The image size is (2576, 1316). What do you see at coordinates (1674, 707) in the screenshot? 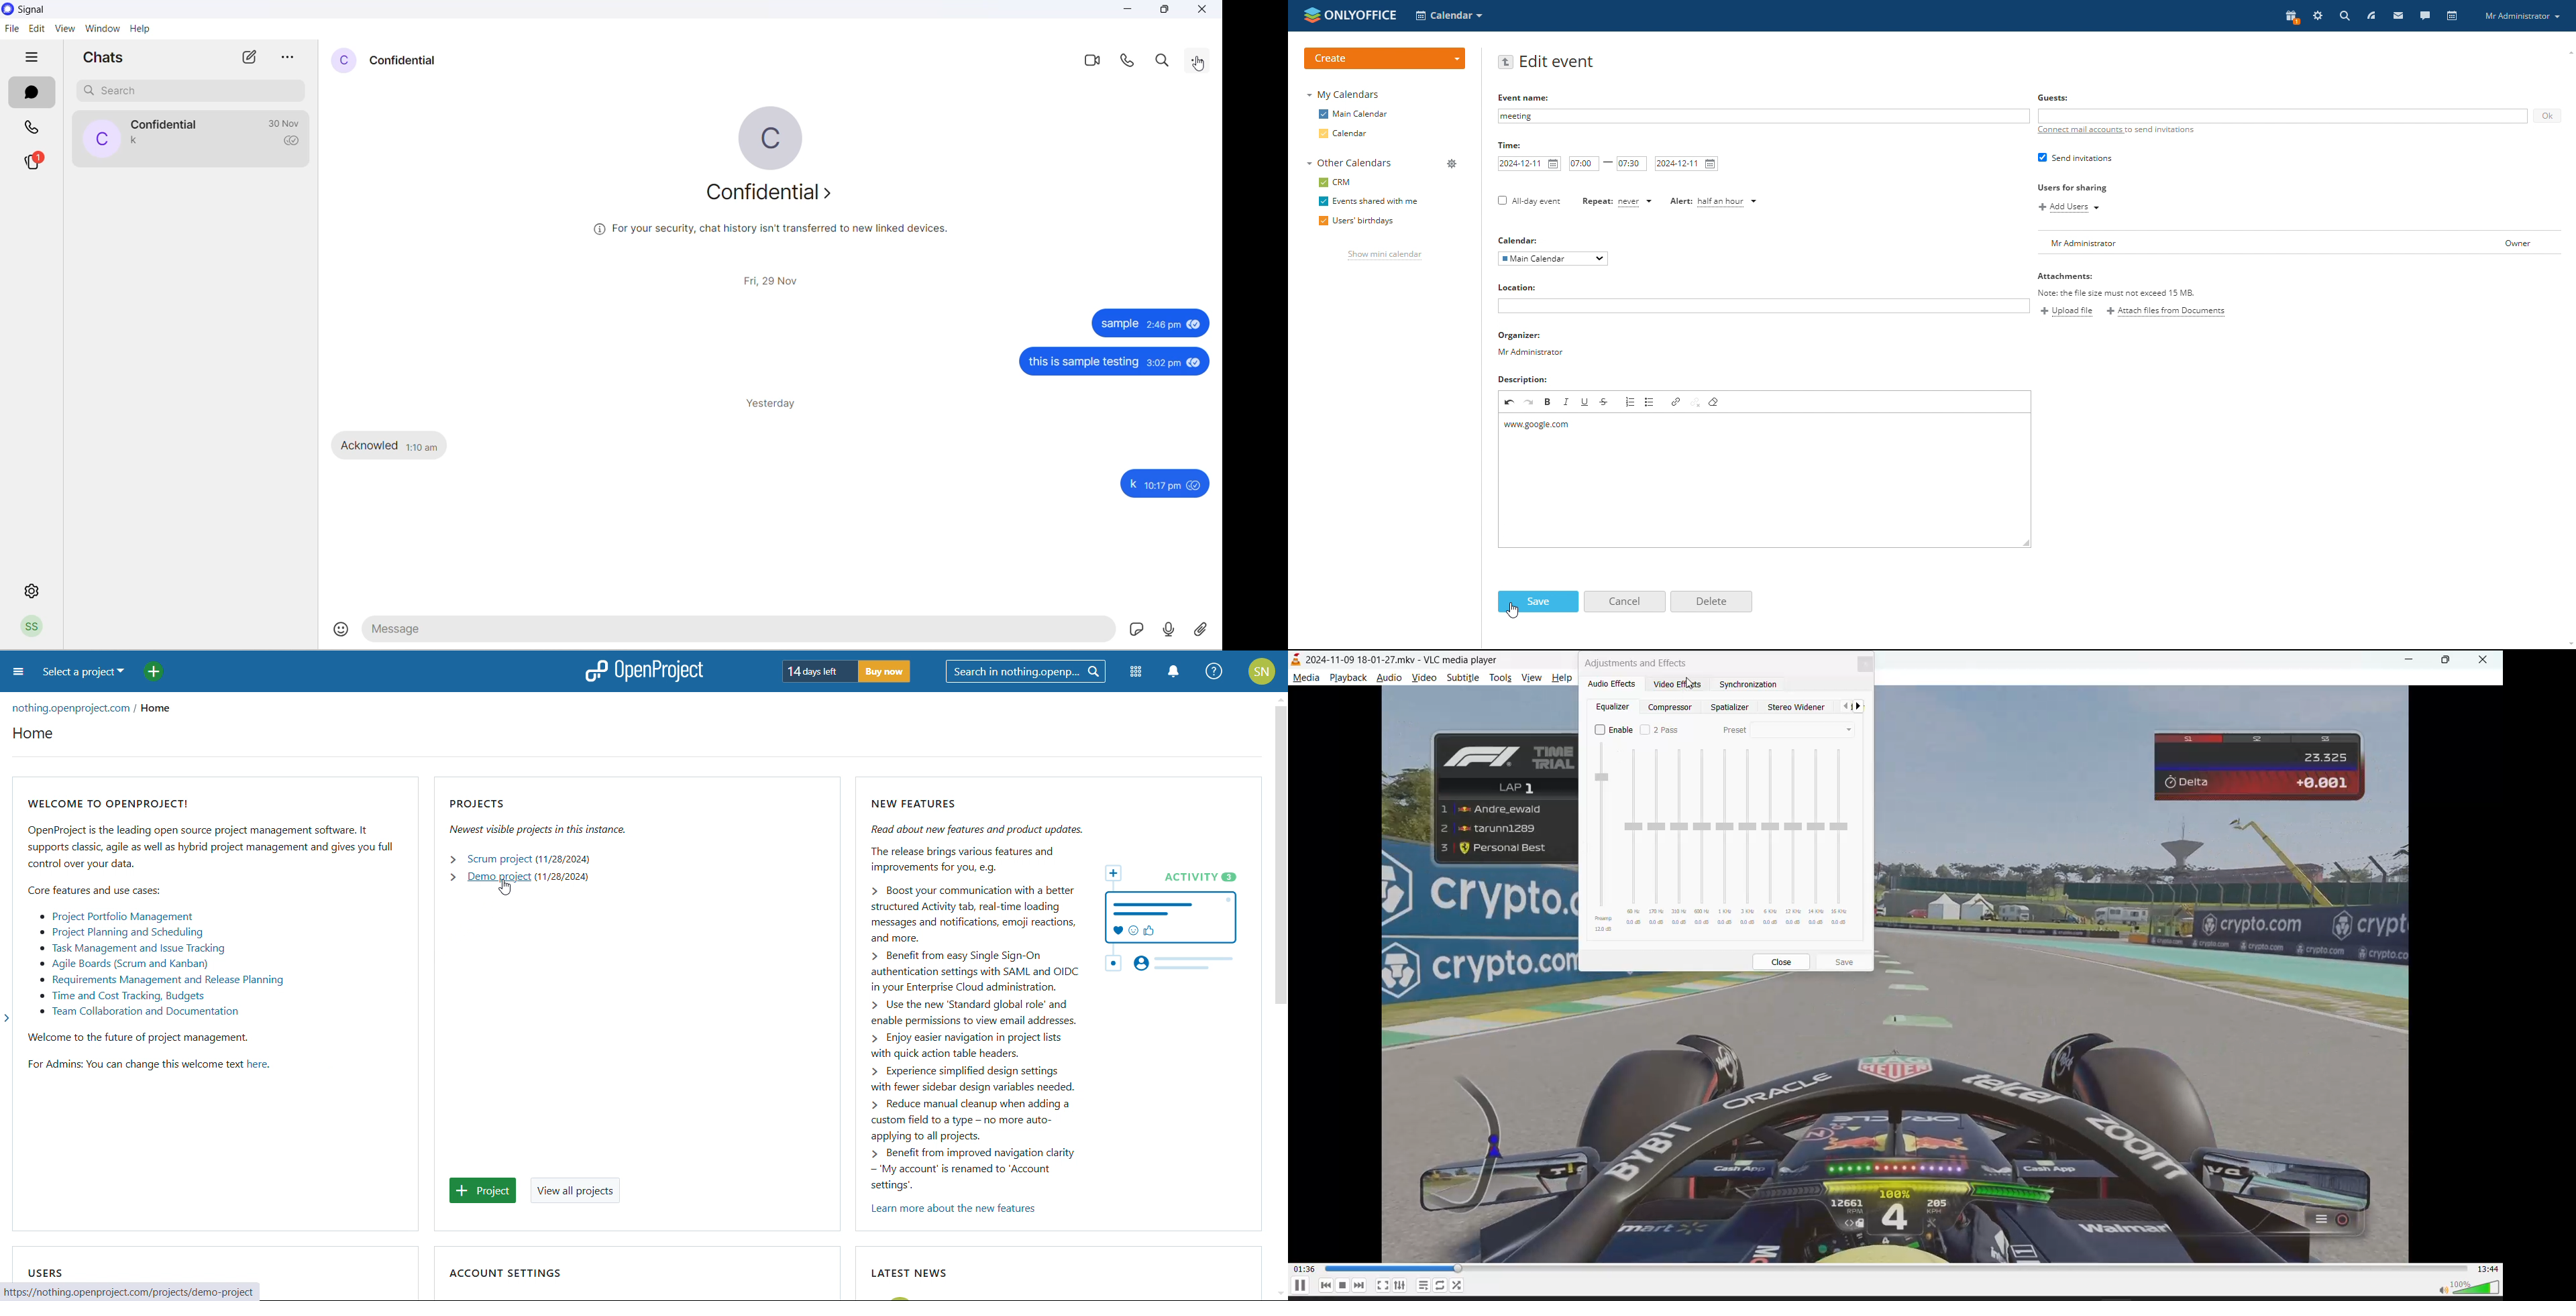
I see `compressor` at bounding box center [1674, 707].